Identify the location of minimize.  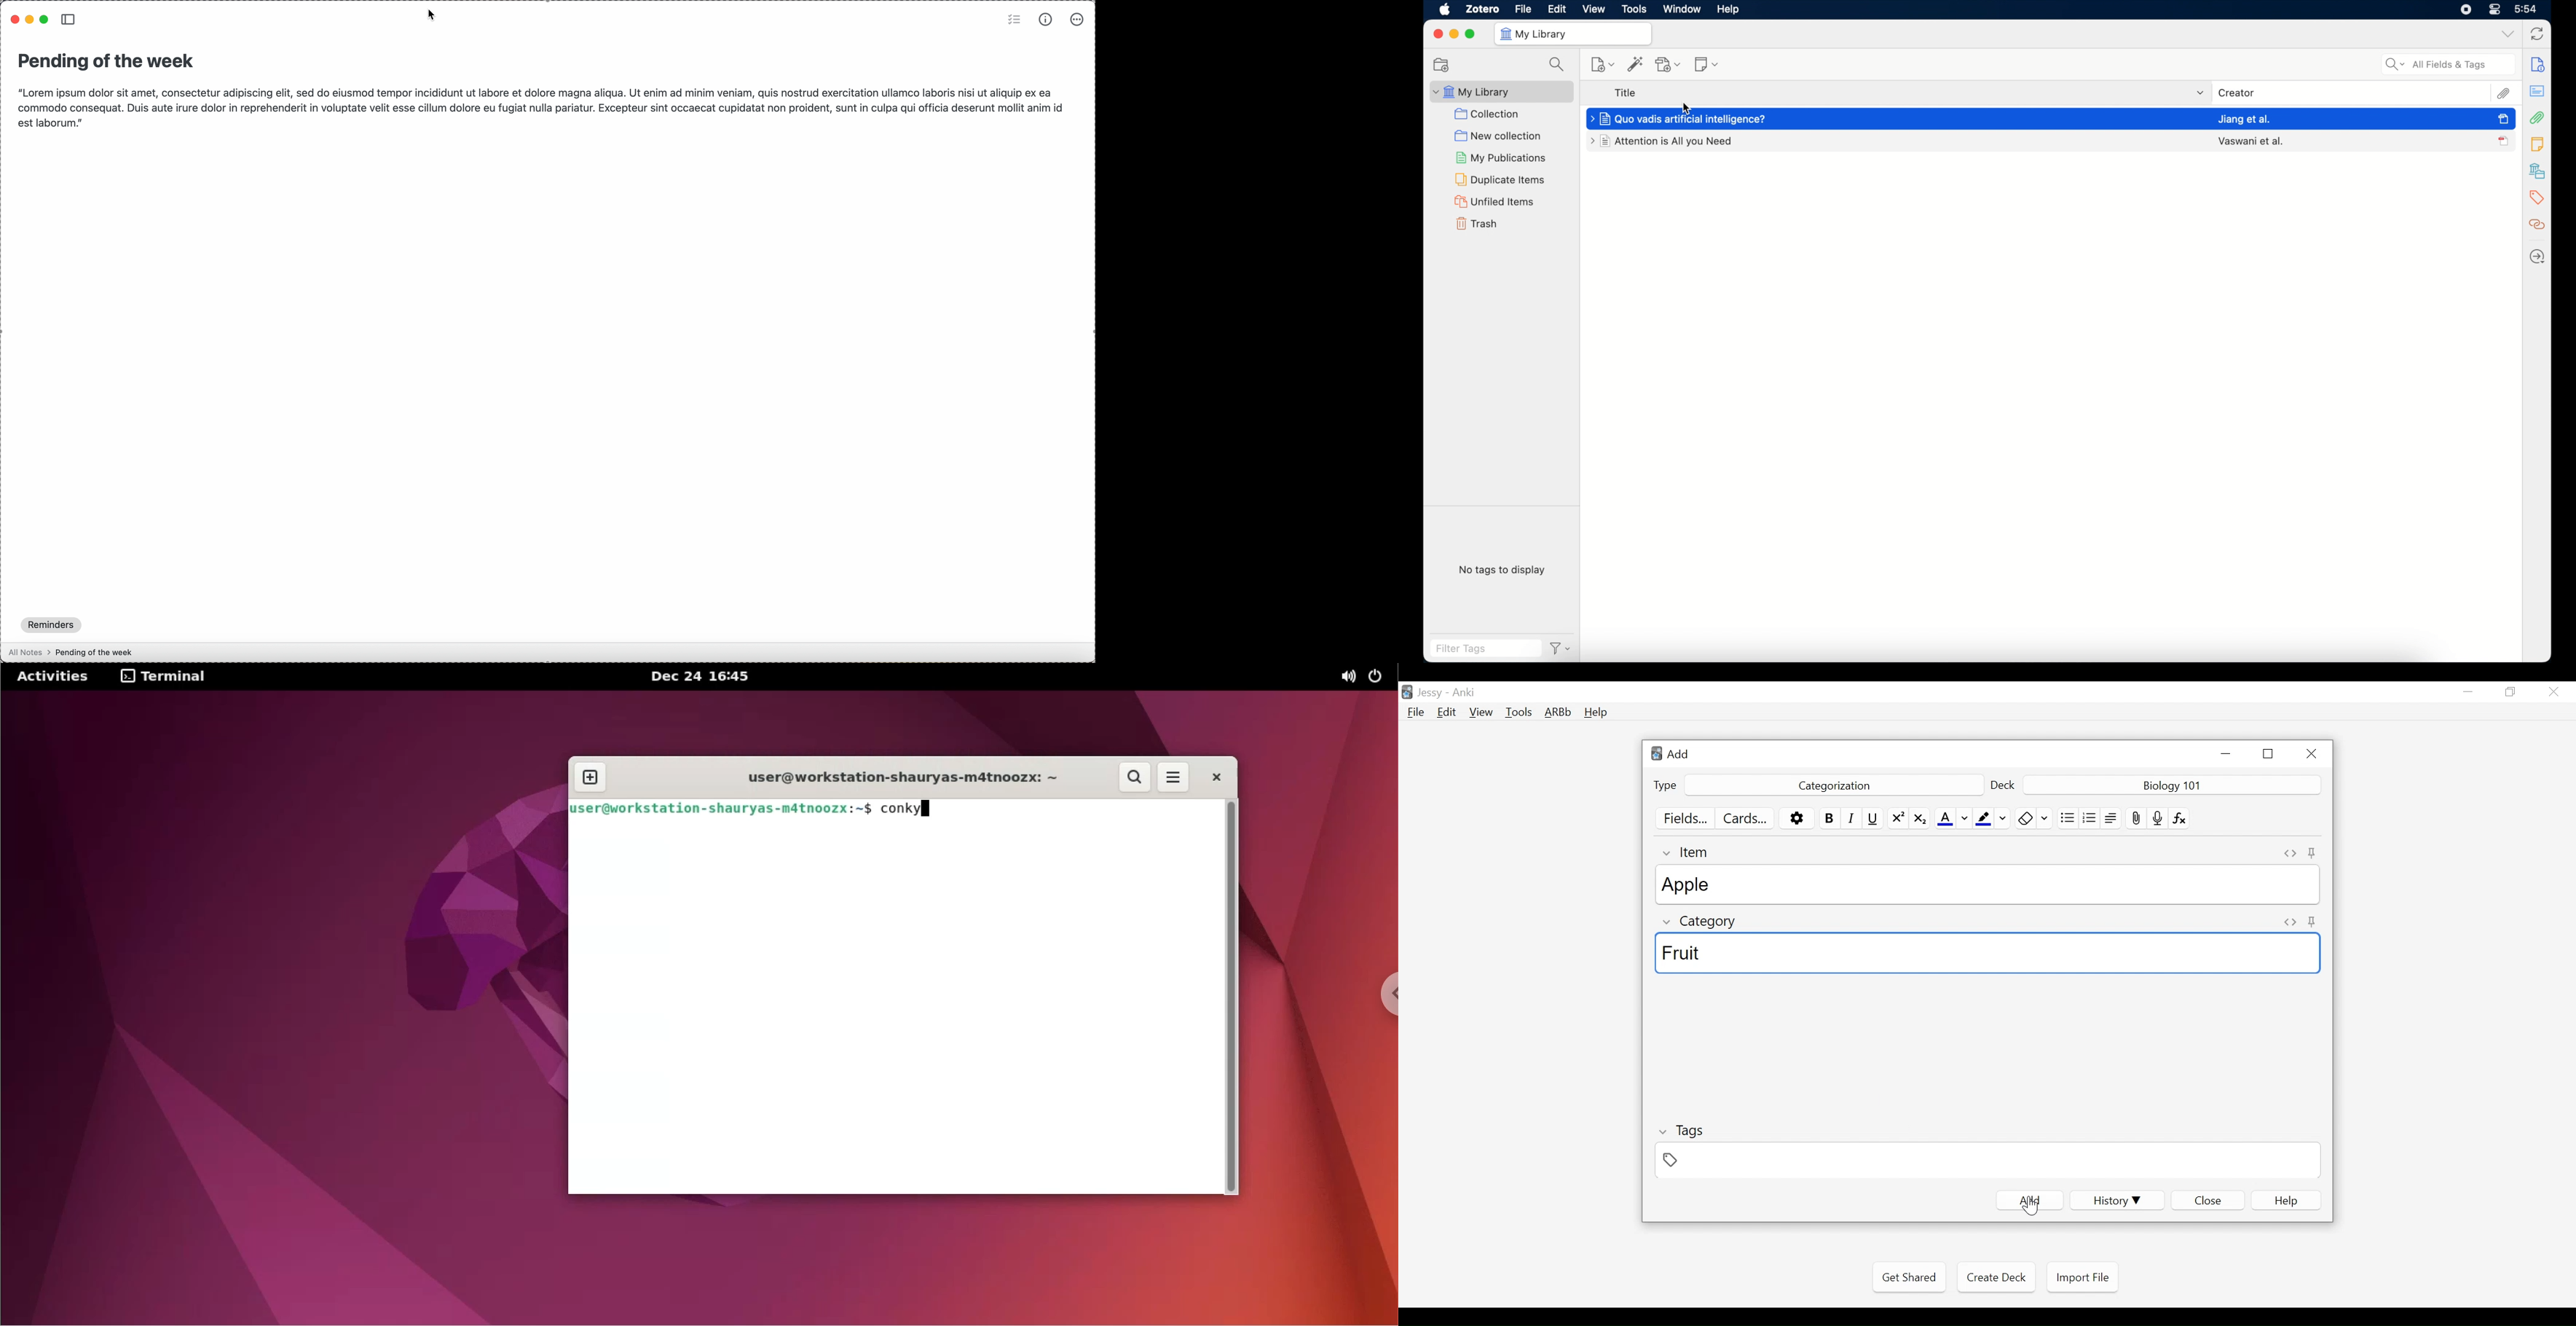
(1454, 34).